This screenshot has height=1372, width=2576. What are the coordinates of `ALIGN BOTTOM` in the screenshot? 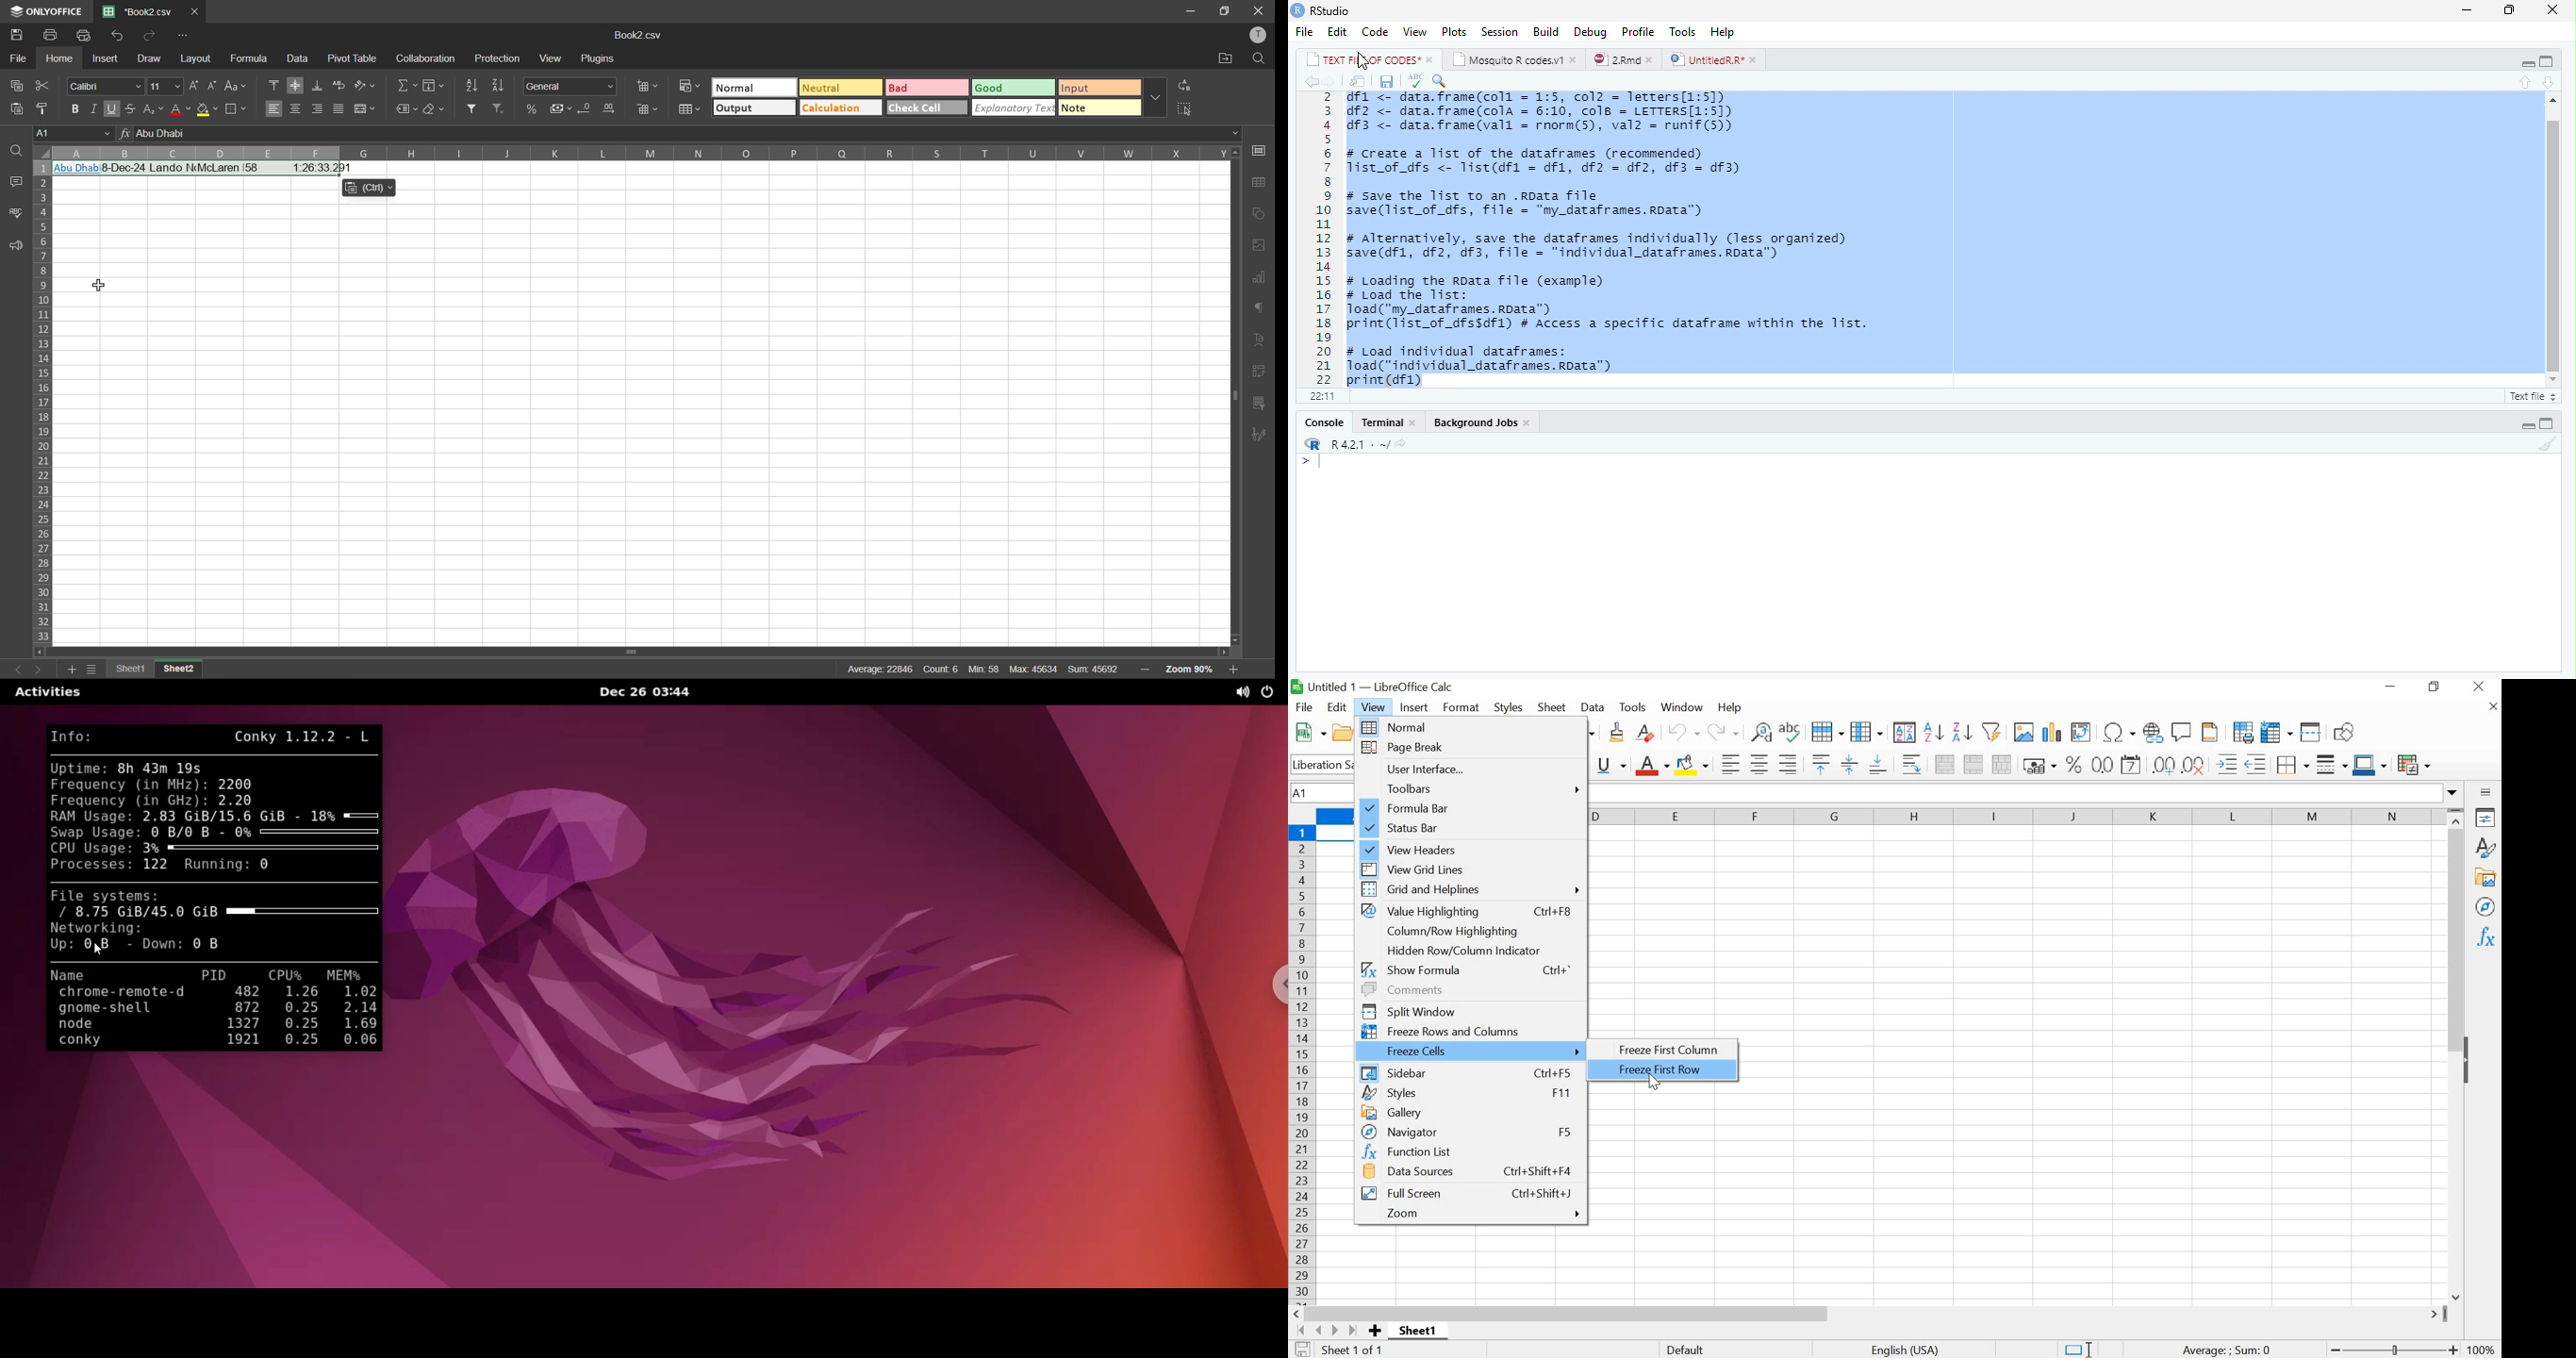 It's located at (1878, 763).